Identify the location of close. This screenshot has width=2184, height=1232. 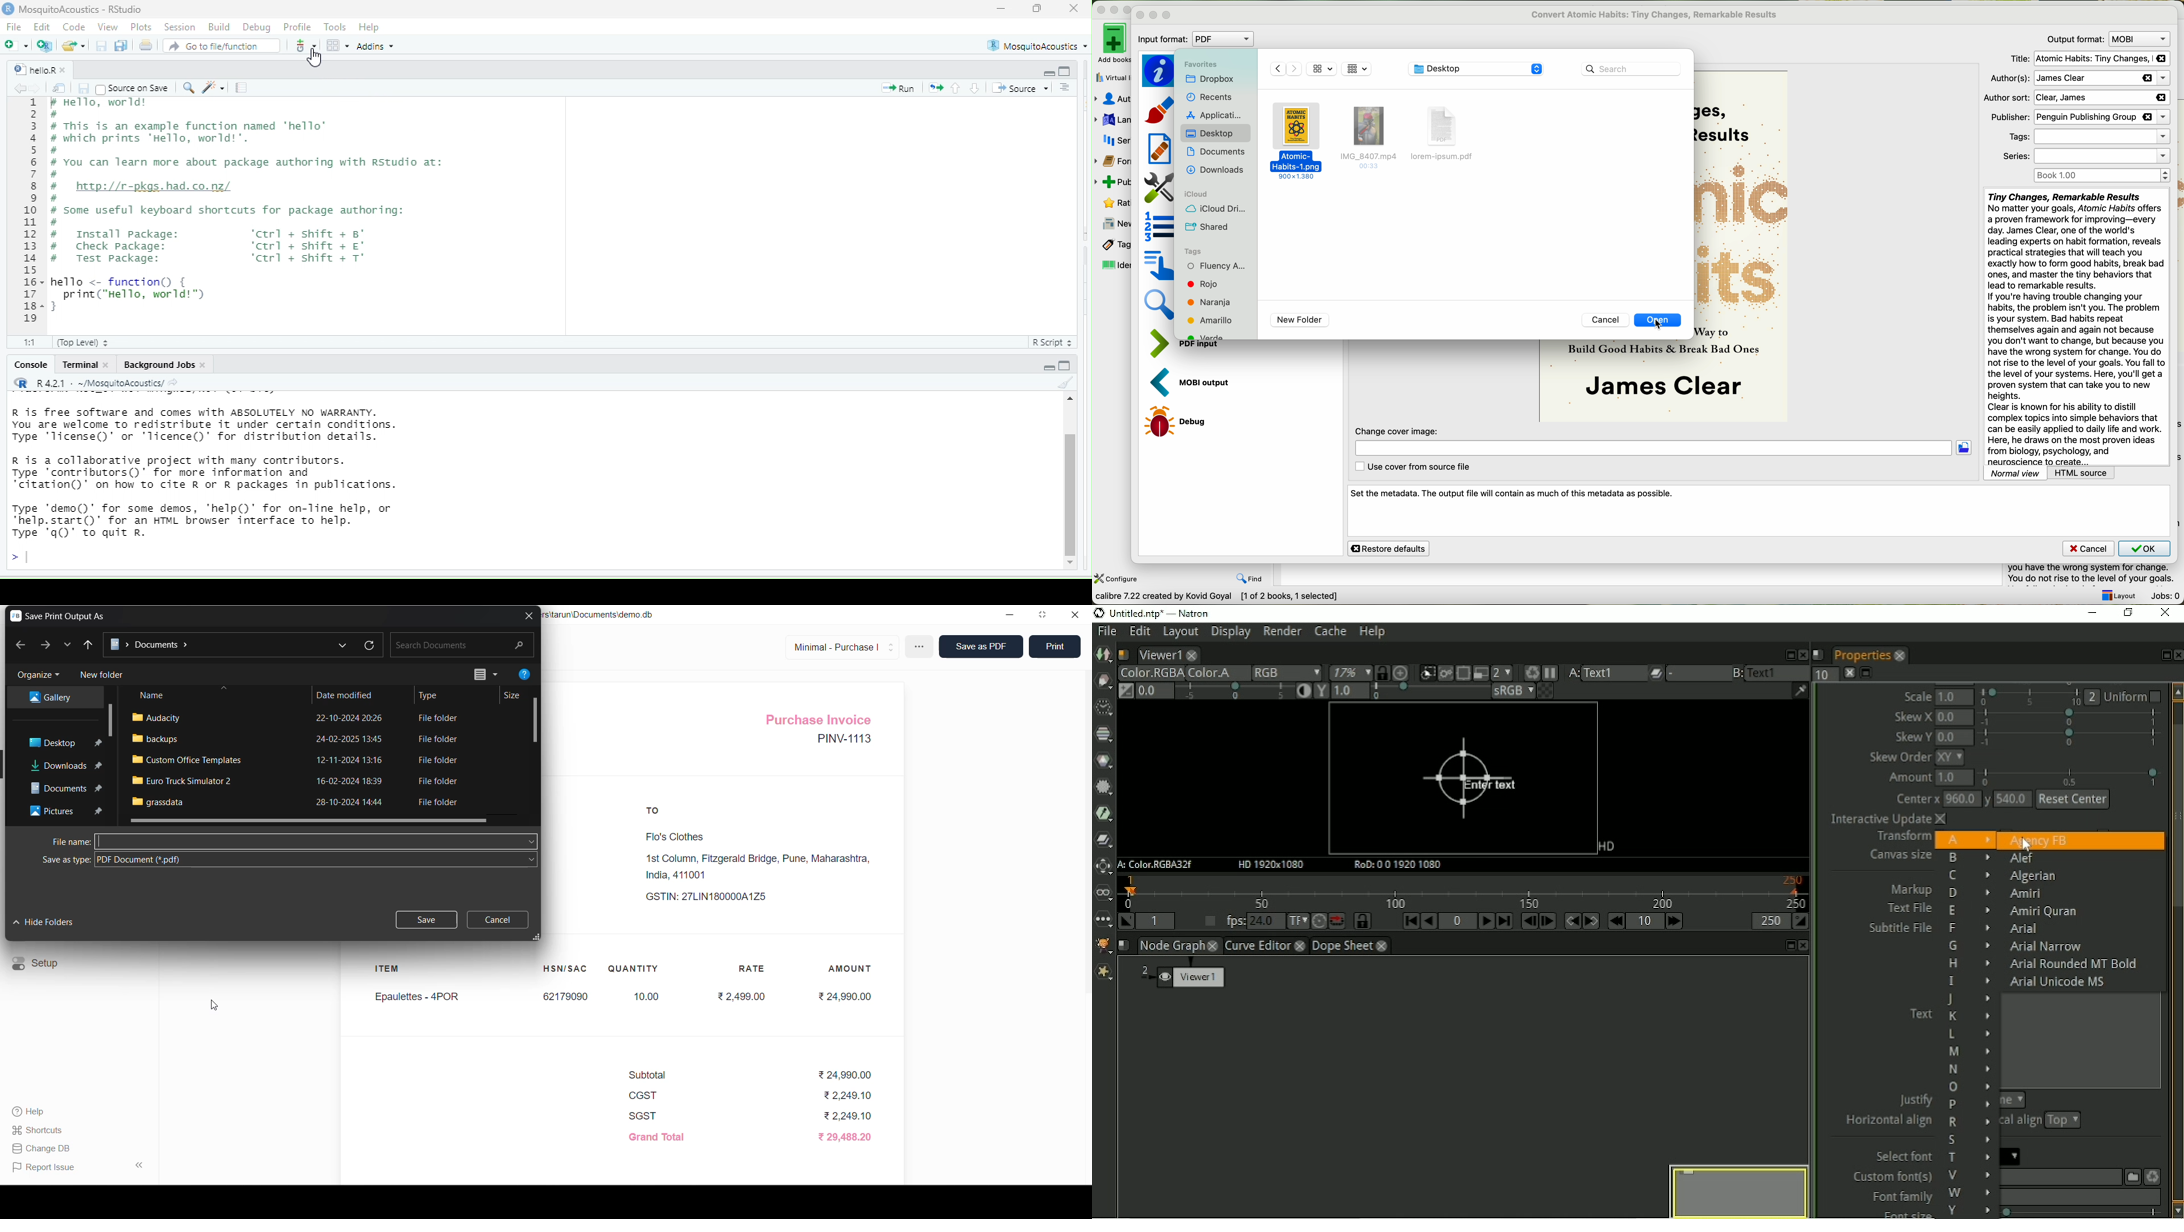
(207, 365).